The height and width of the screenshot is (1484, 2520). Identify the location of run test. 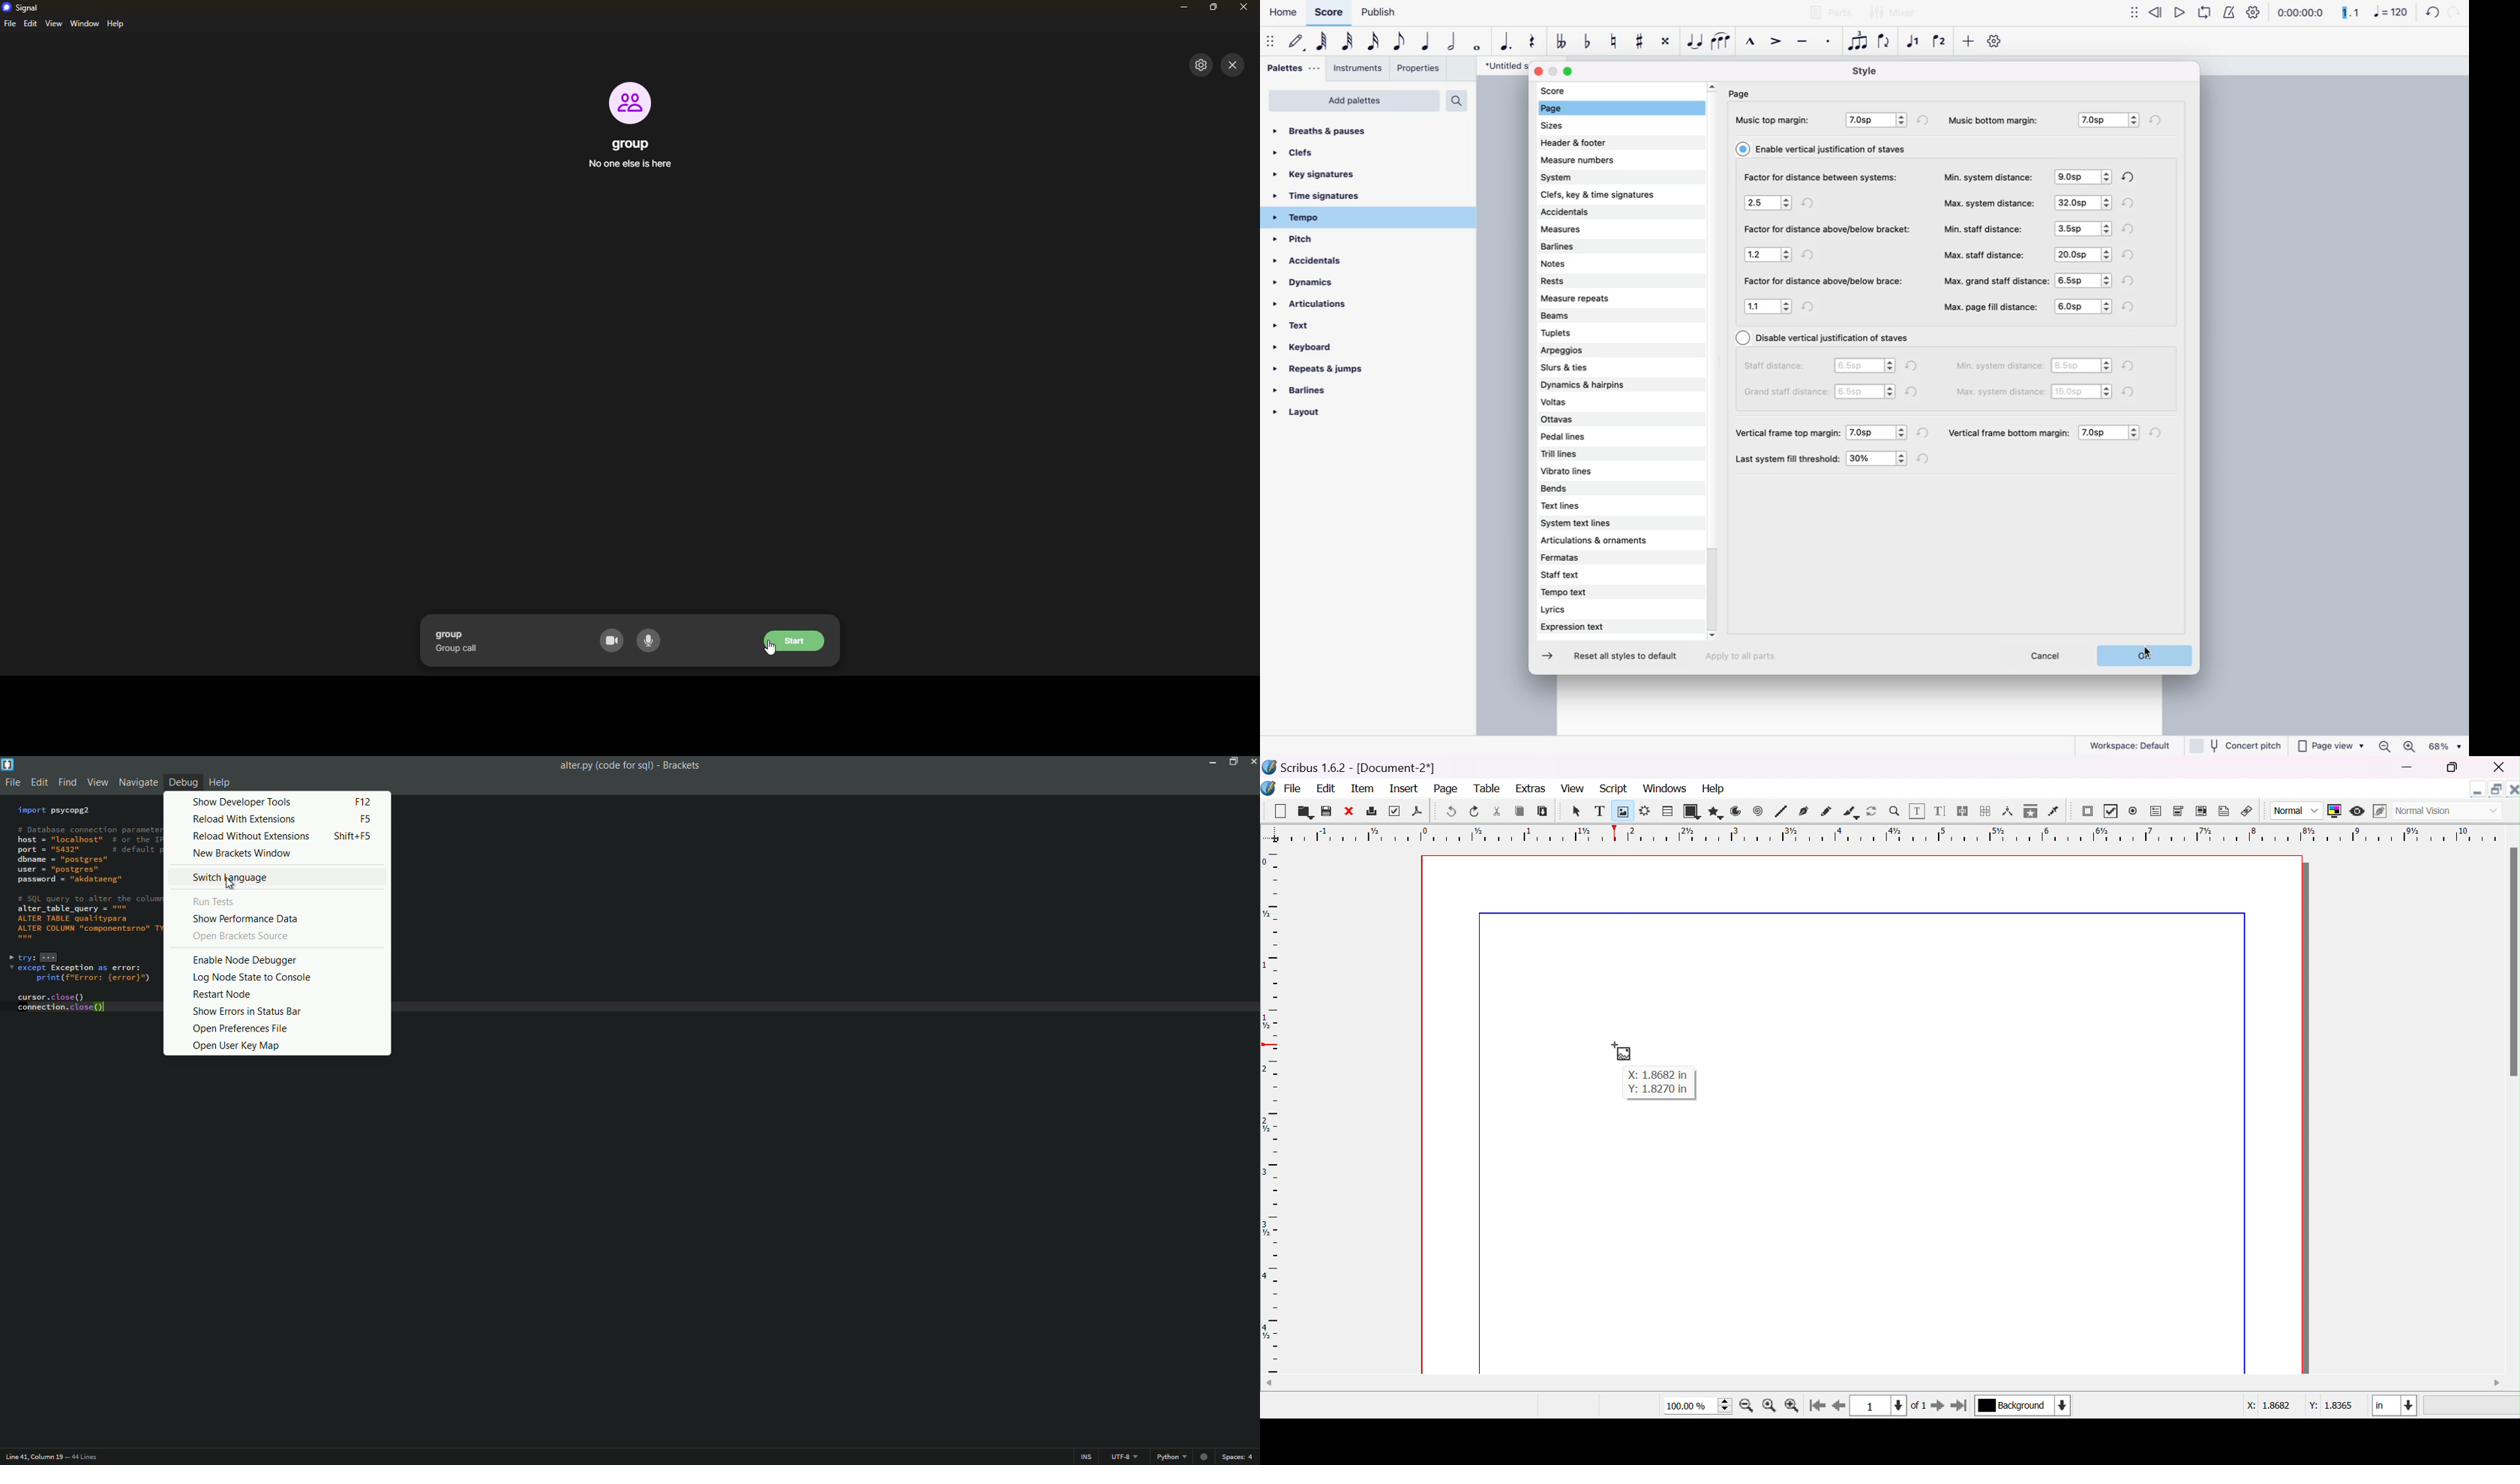
(217, 901).